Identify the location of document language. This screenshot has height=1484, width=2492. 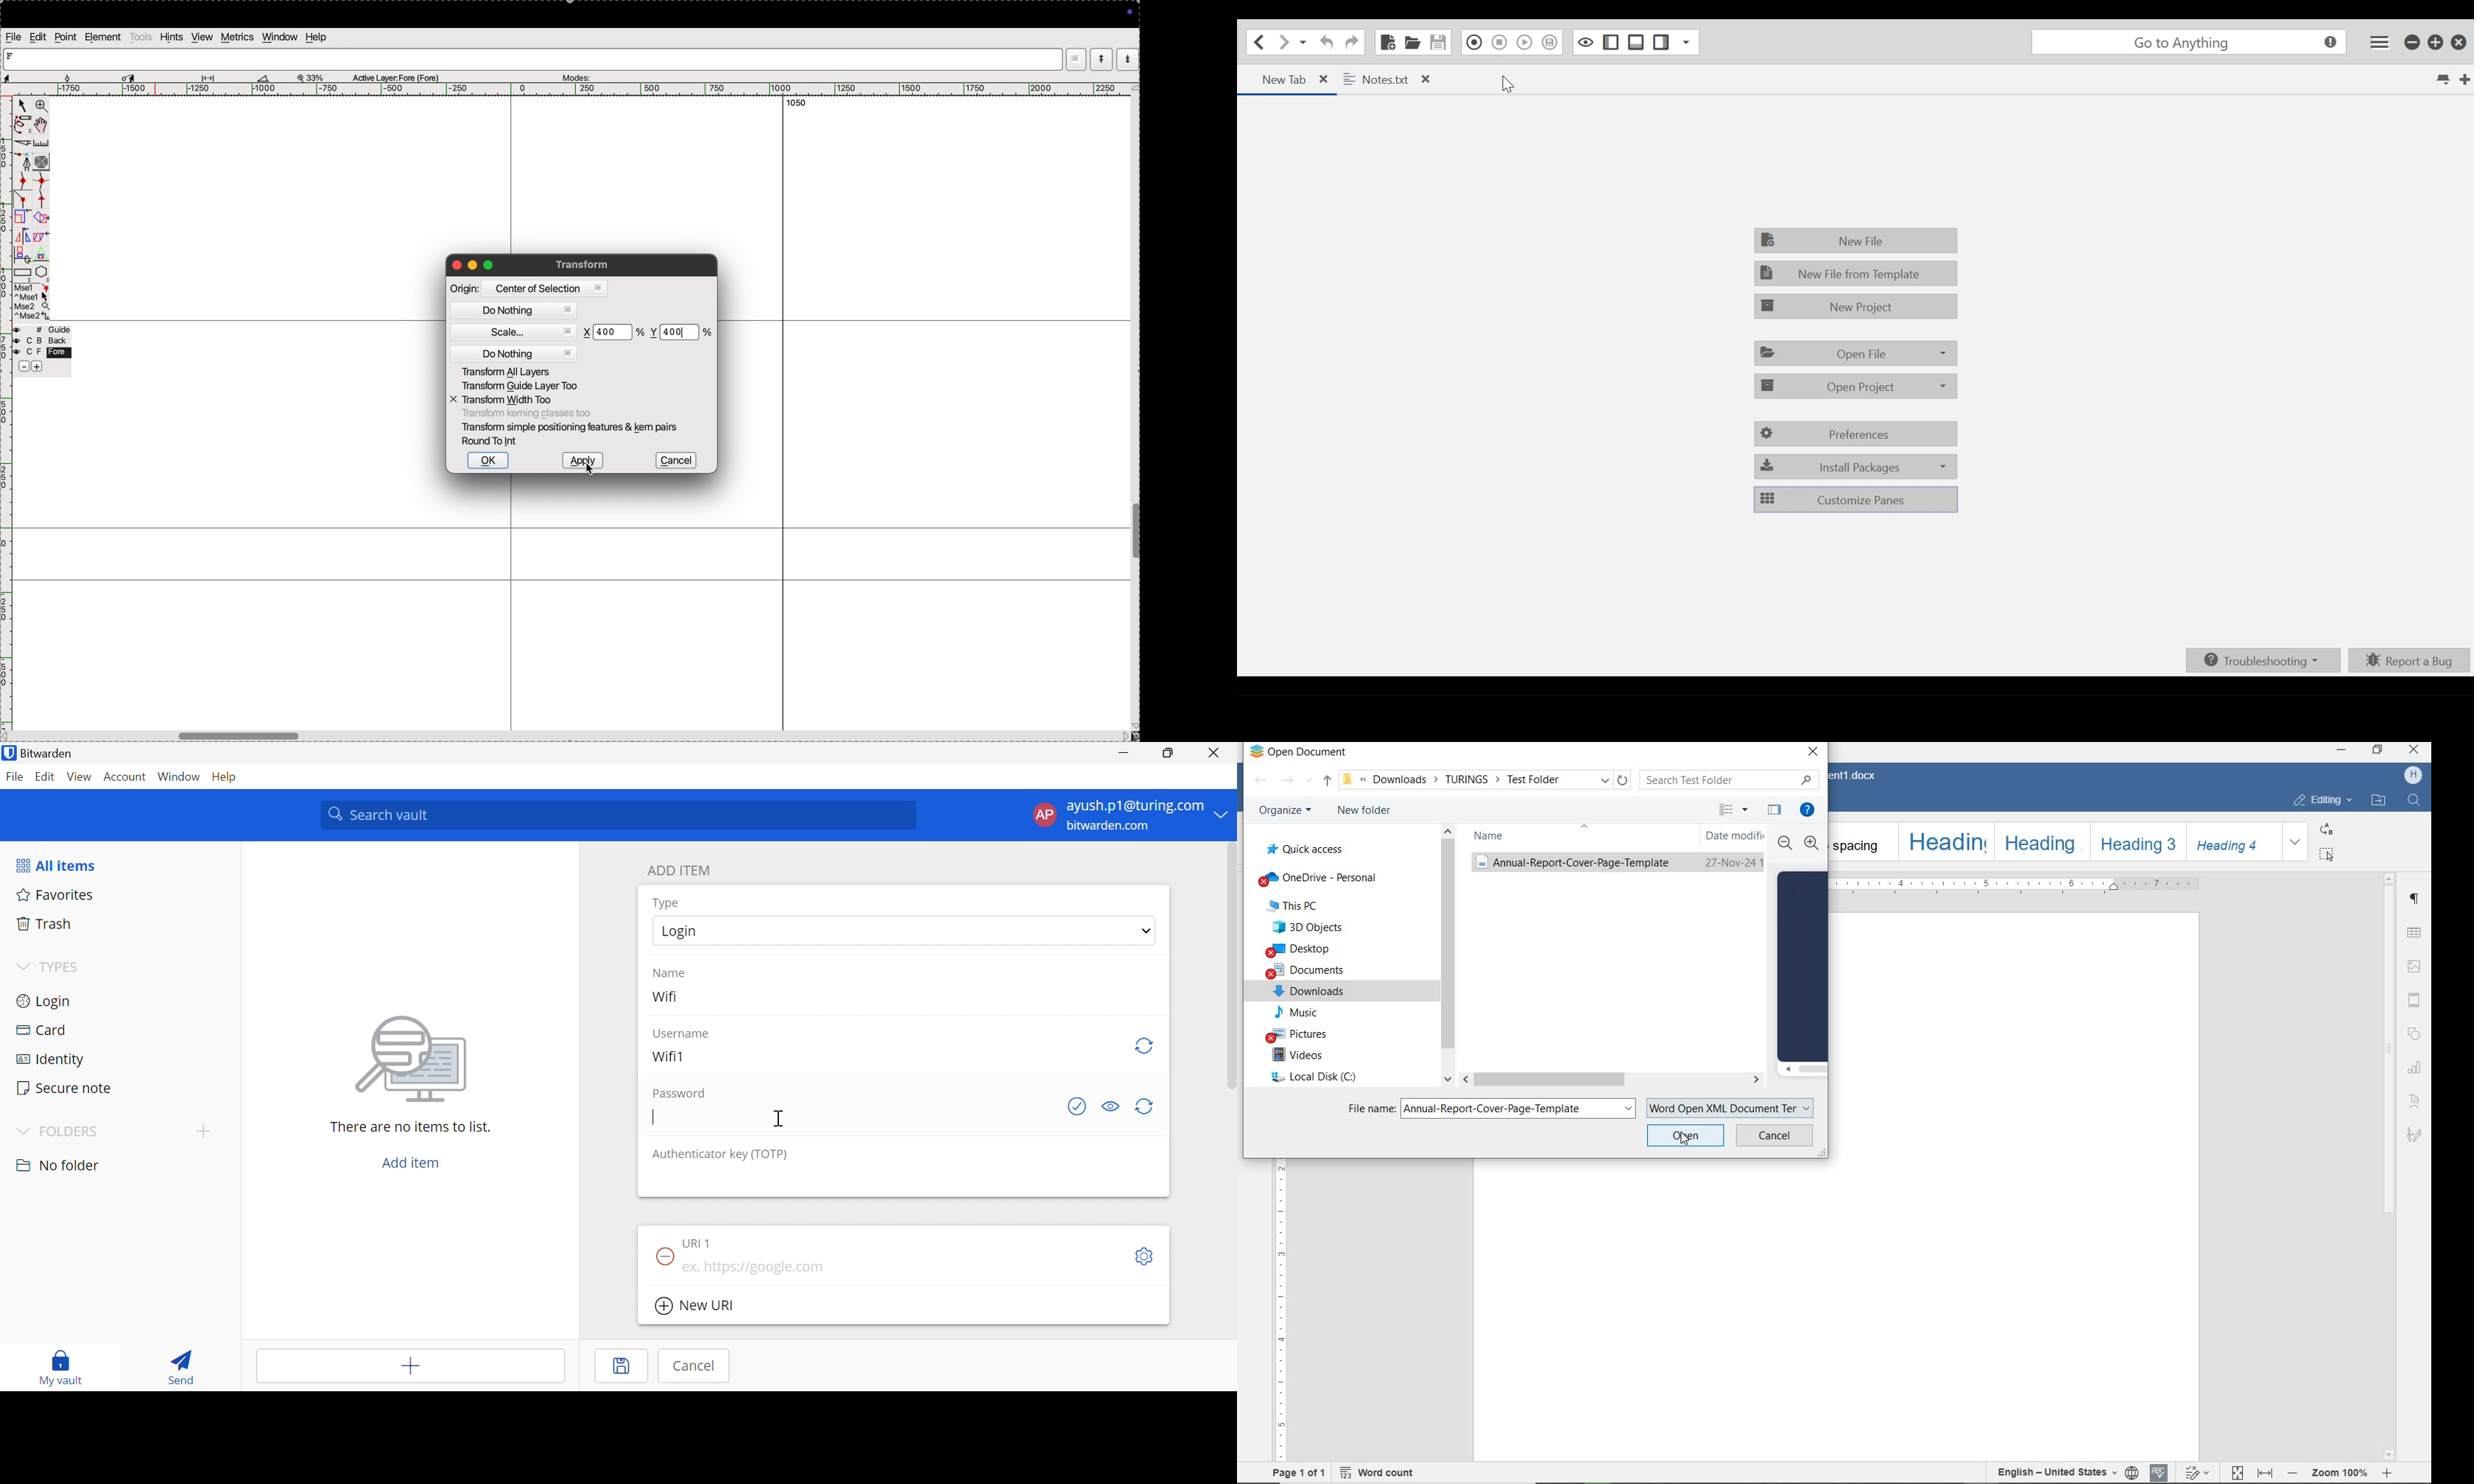
(2132, 1472).